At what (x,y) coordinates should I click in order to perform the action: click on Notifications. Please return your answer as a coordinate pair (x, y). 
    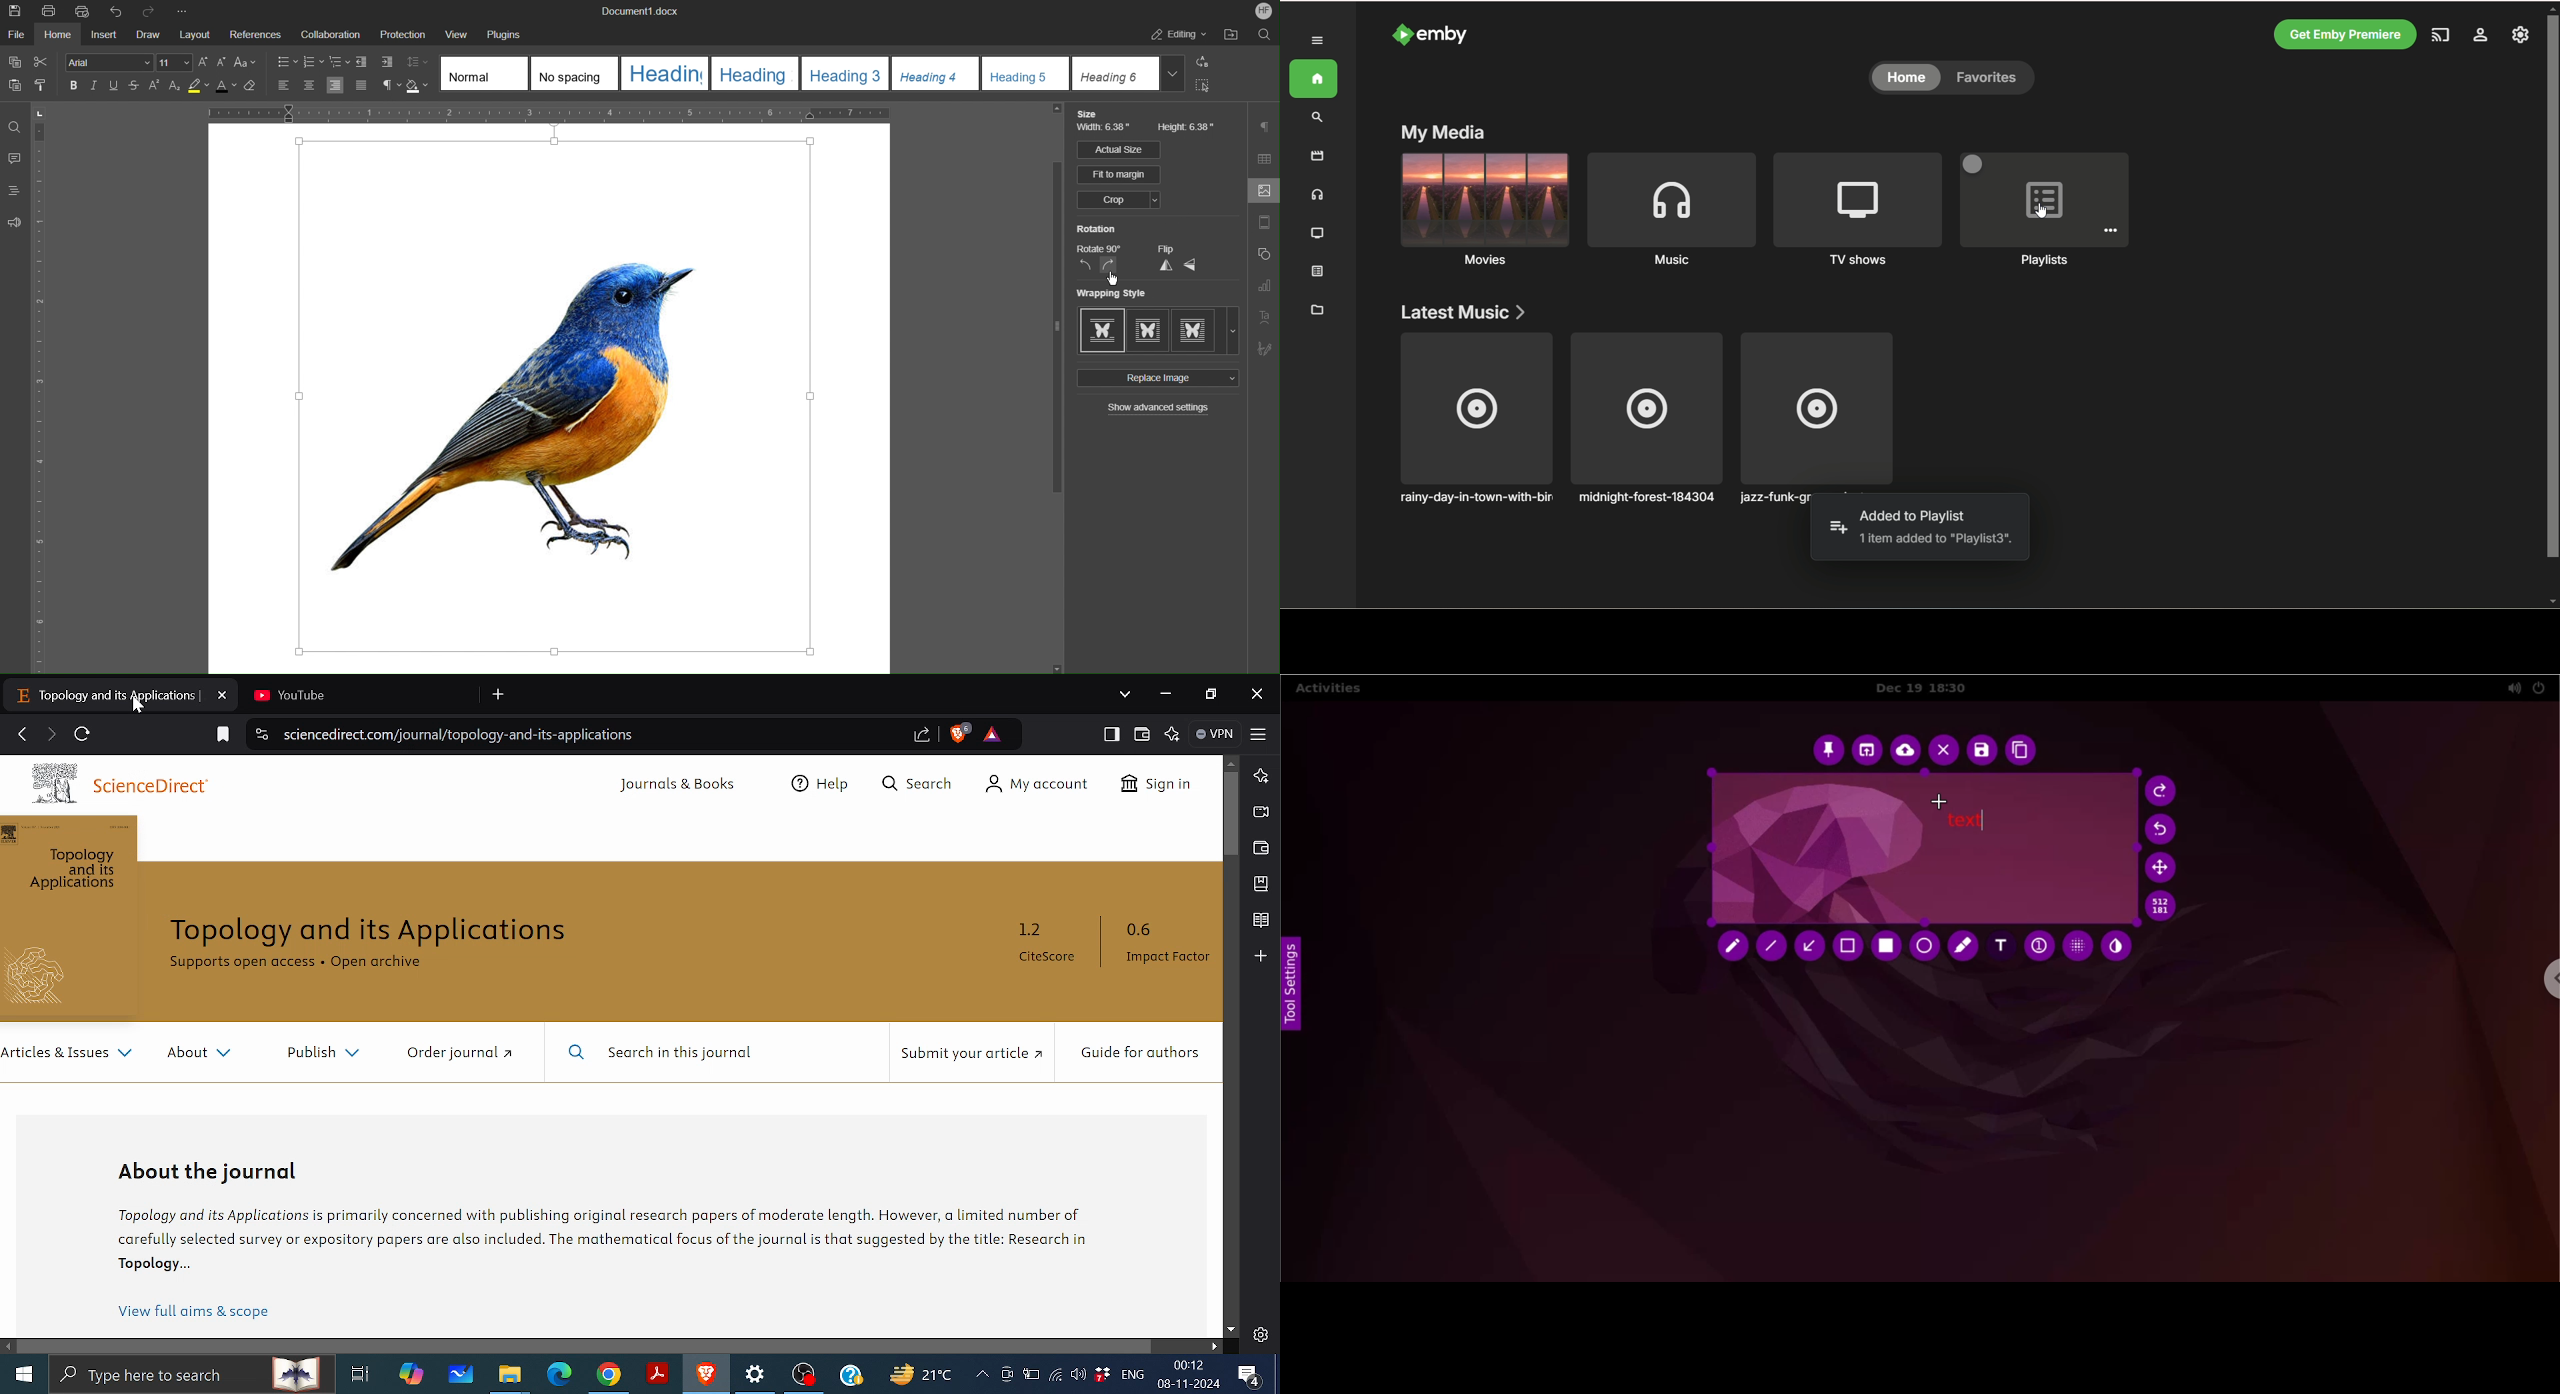
    Looking at the image, I should click on (1250, 1376).